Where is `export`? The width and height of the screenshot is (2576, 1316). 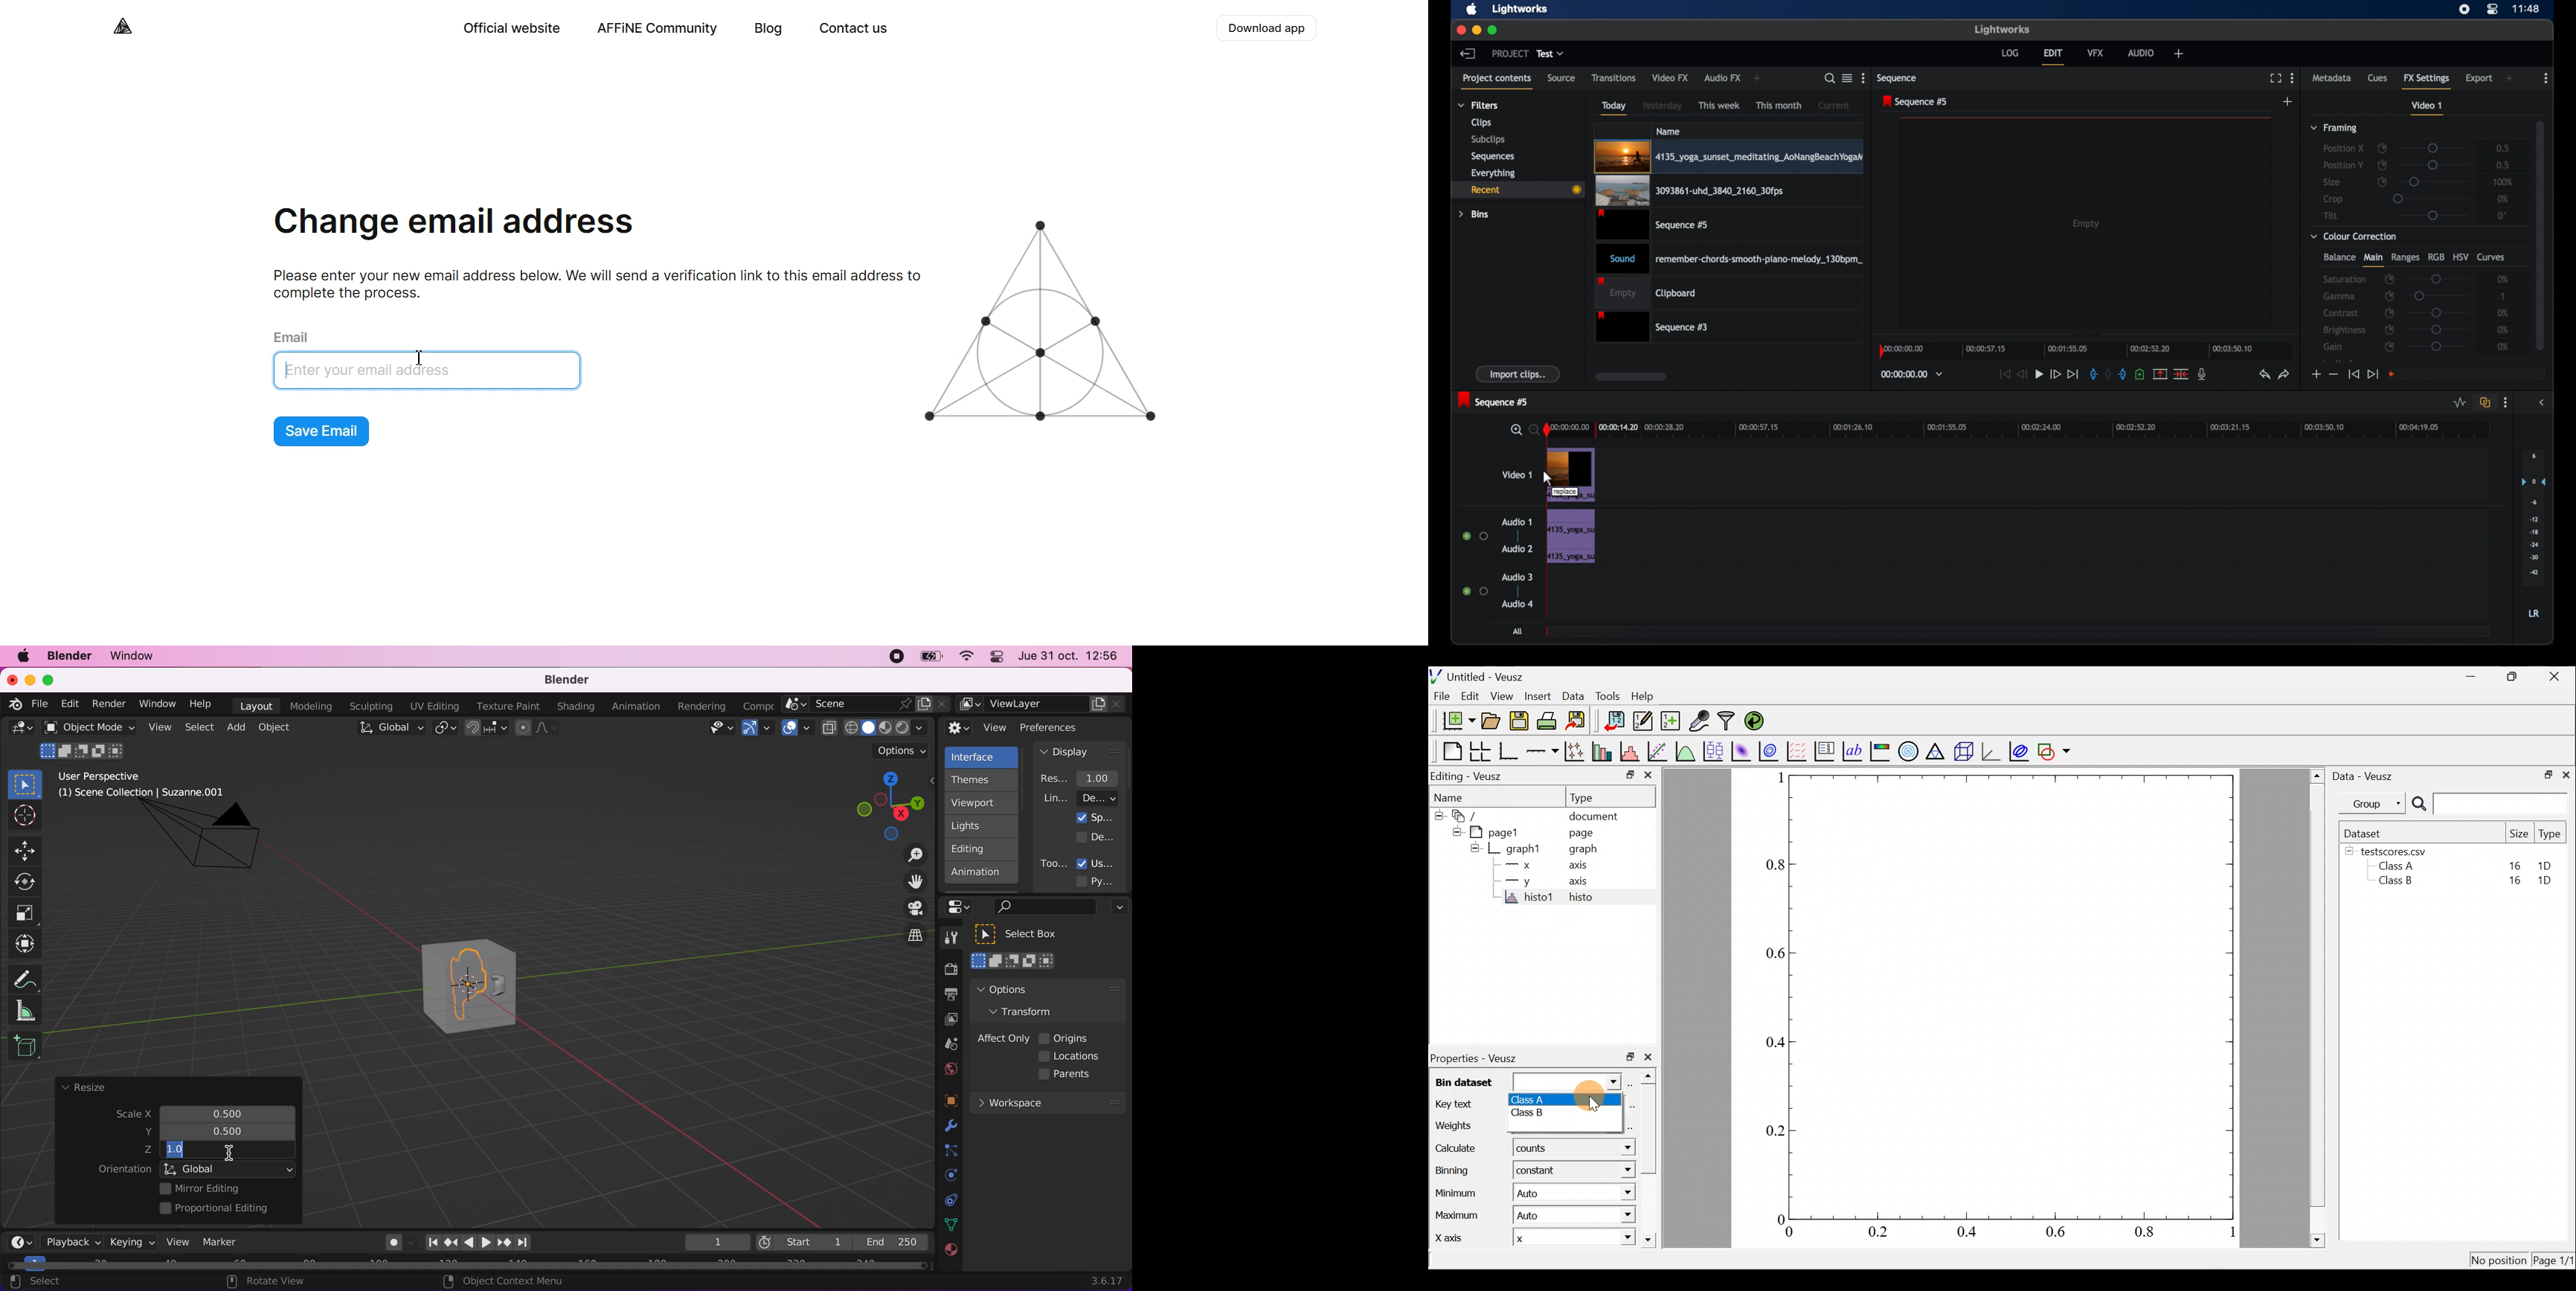 export is located at coordinates (2479, 78).